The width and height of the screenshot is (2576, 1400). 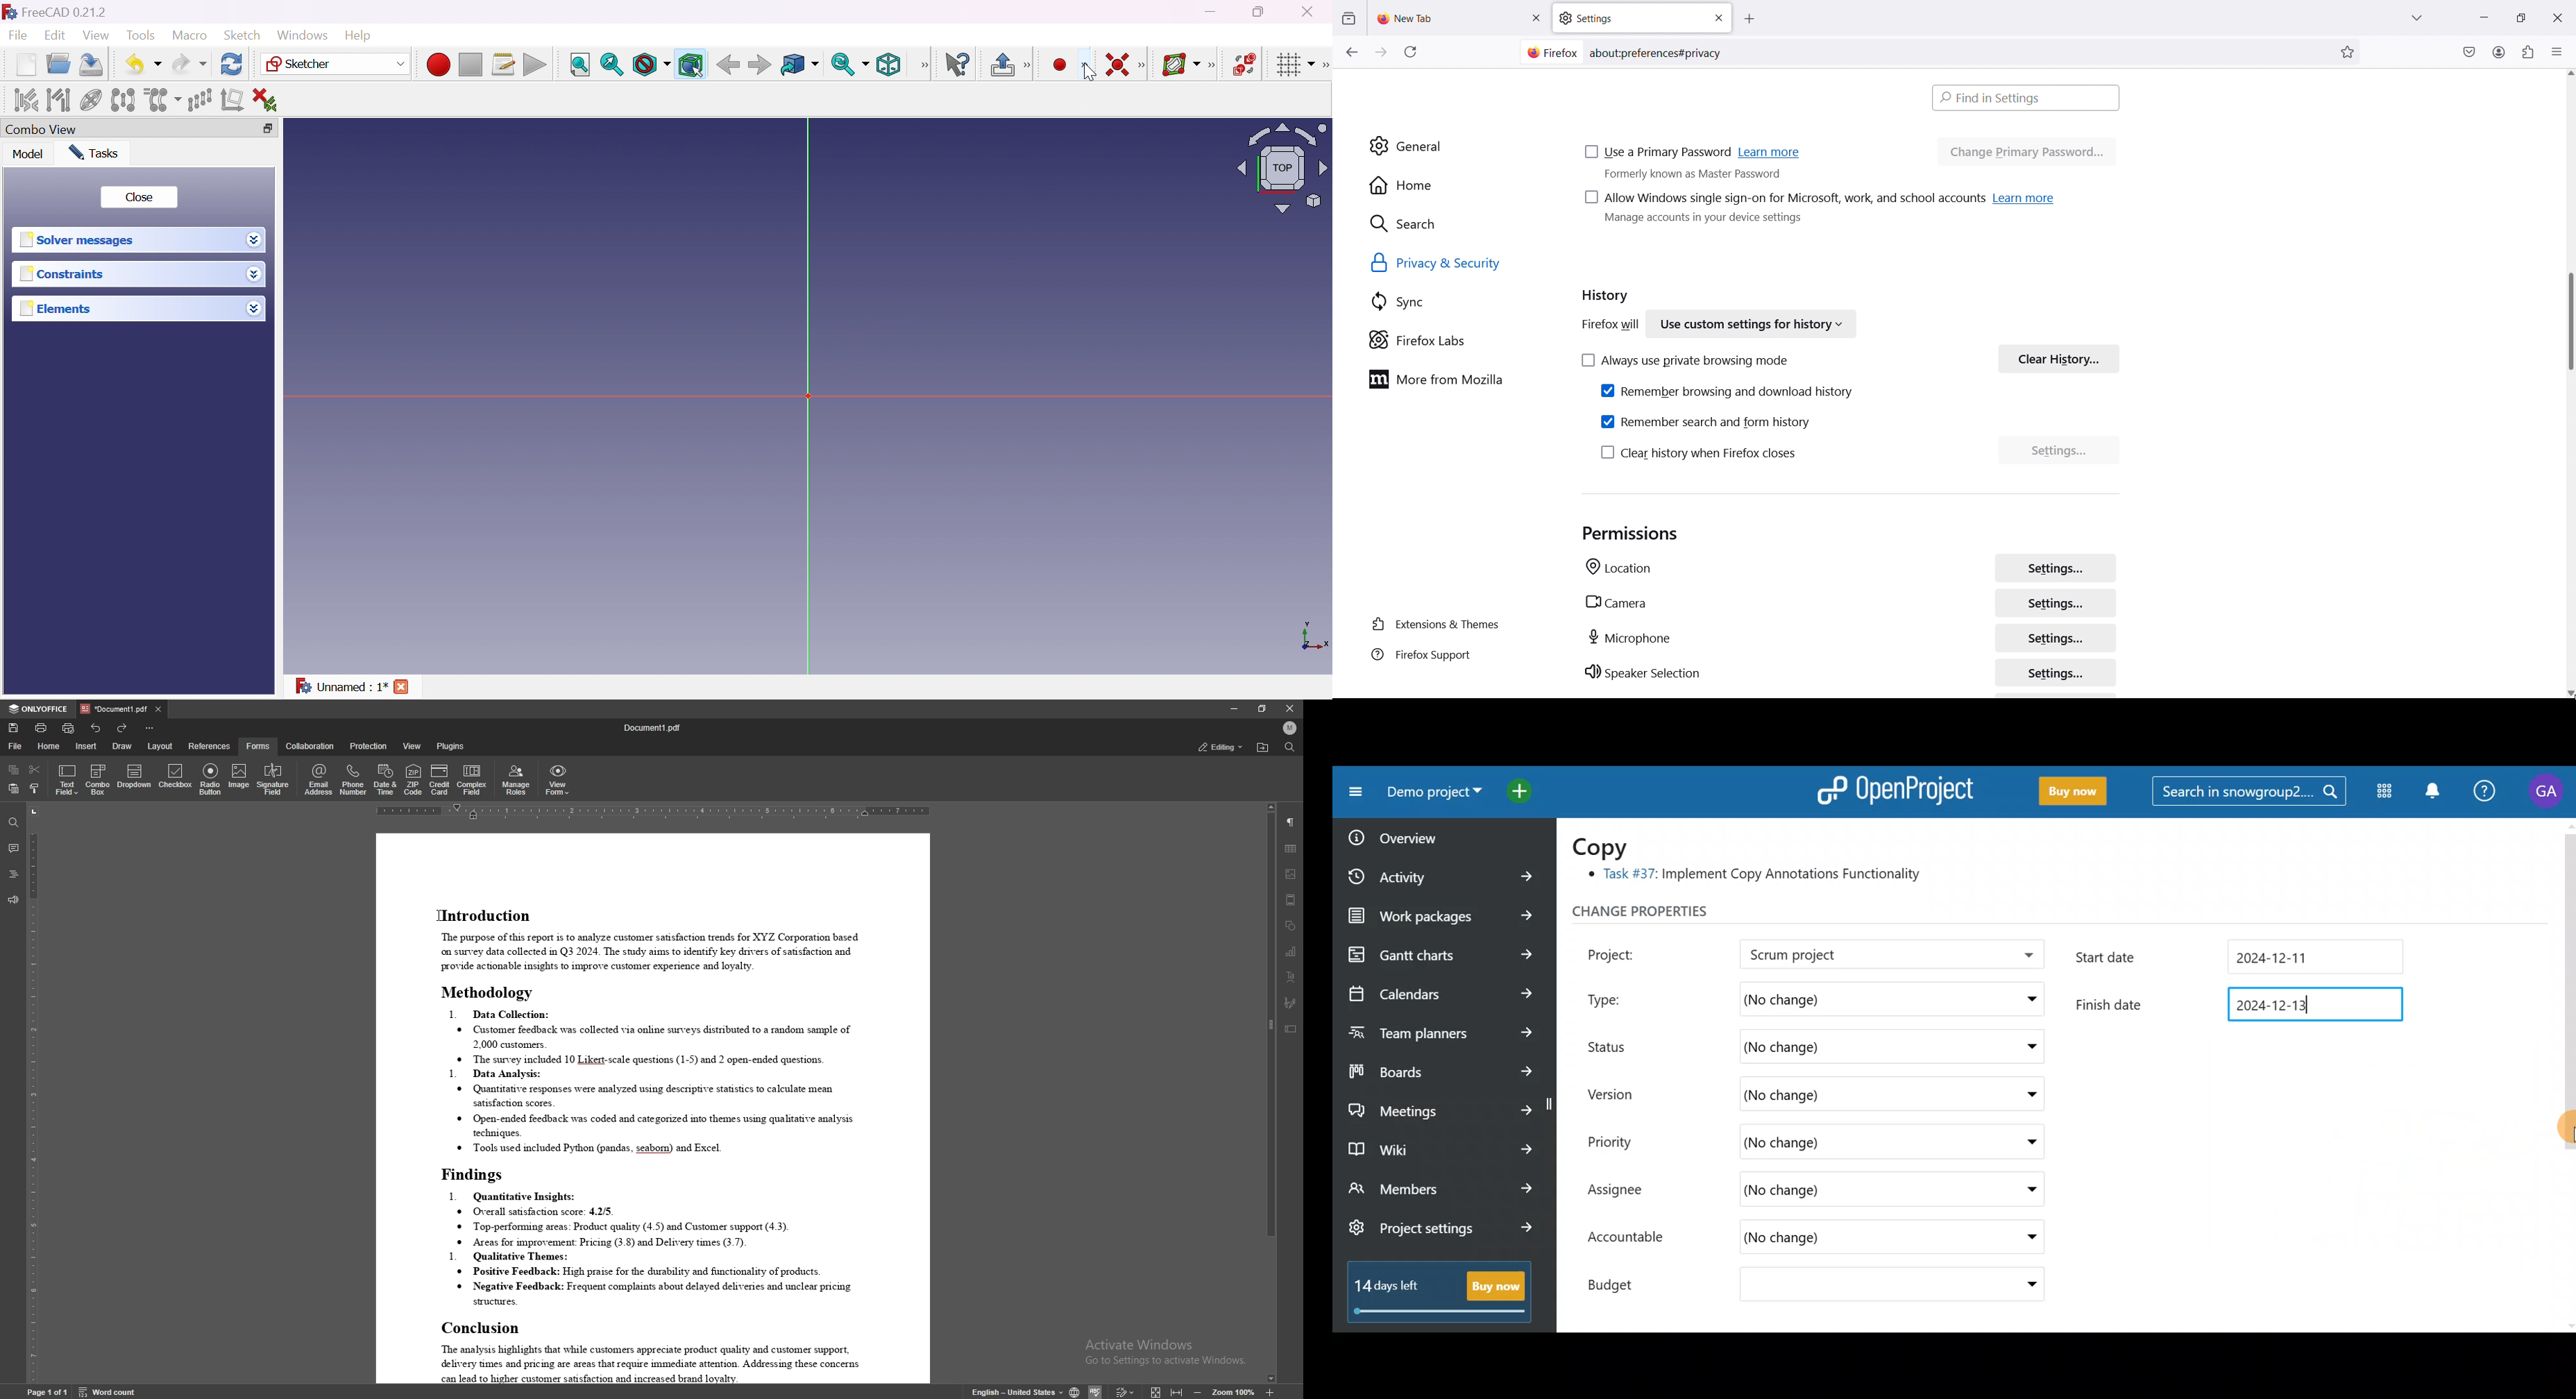 I want to click on Solver messages, so click(x=79, y=238).